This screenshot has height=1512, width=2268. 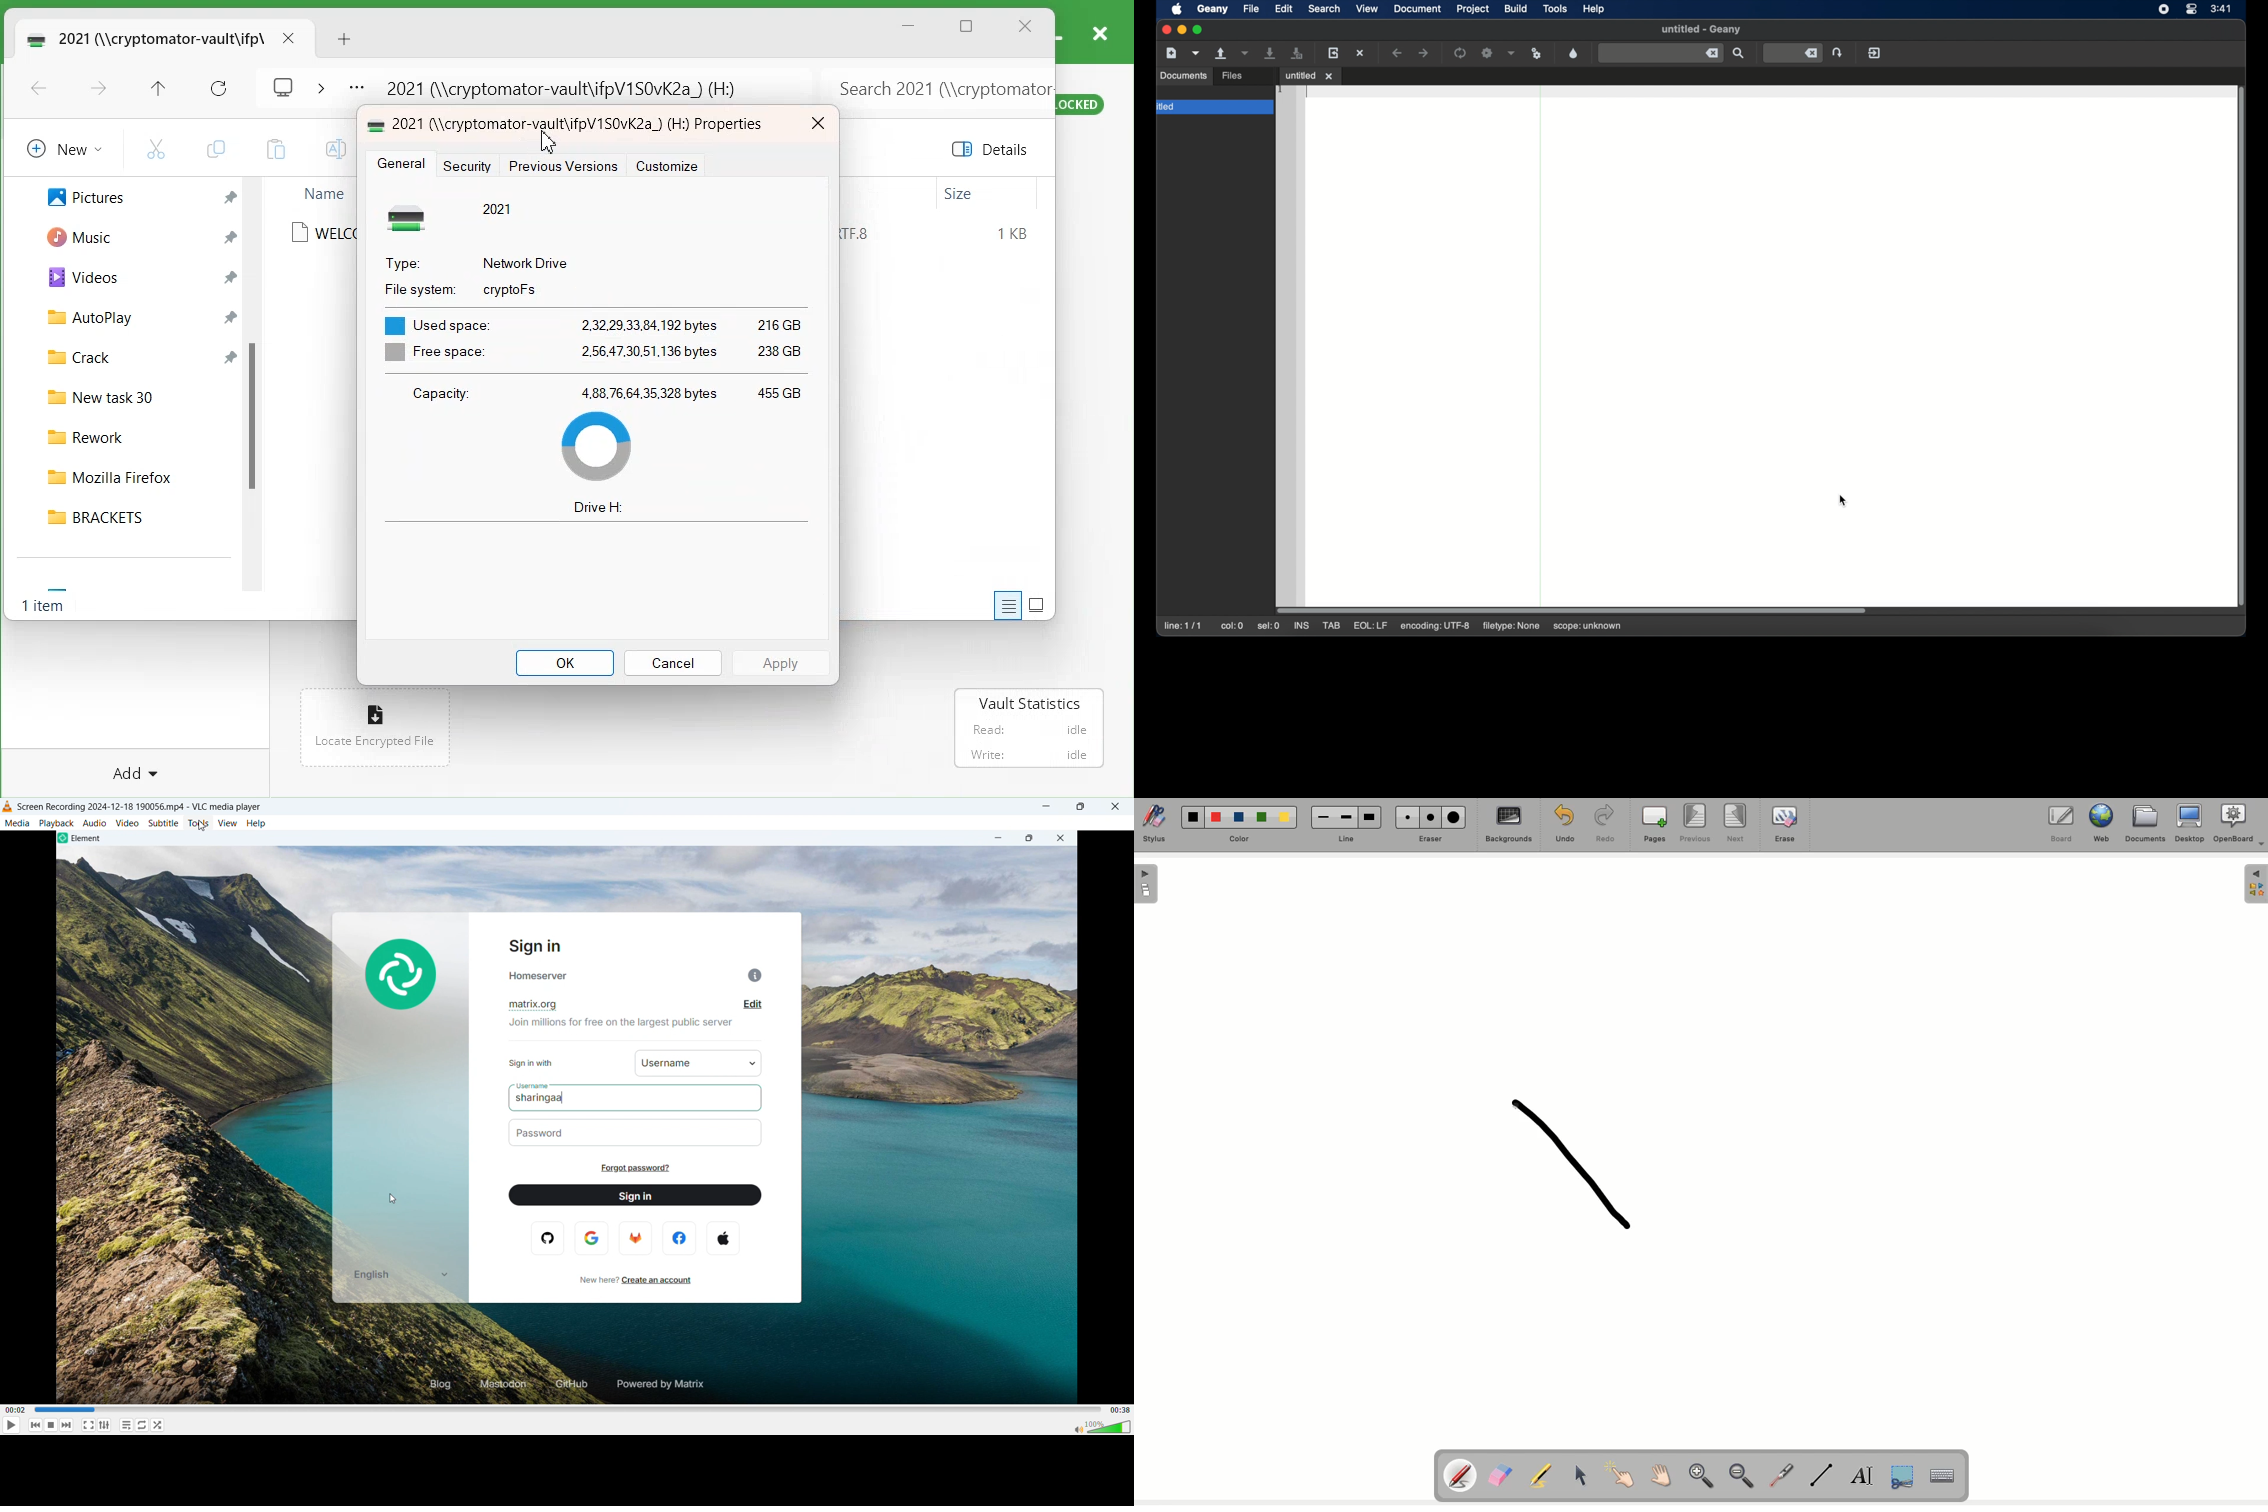 What do you see at coordinates (288, 38) in the screenshot?
I see `close` at bounding box center [288, 38].